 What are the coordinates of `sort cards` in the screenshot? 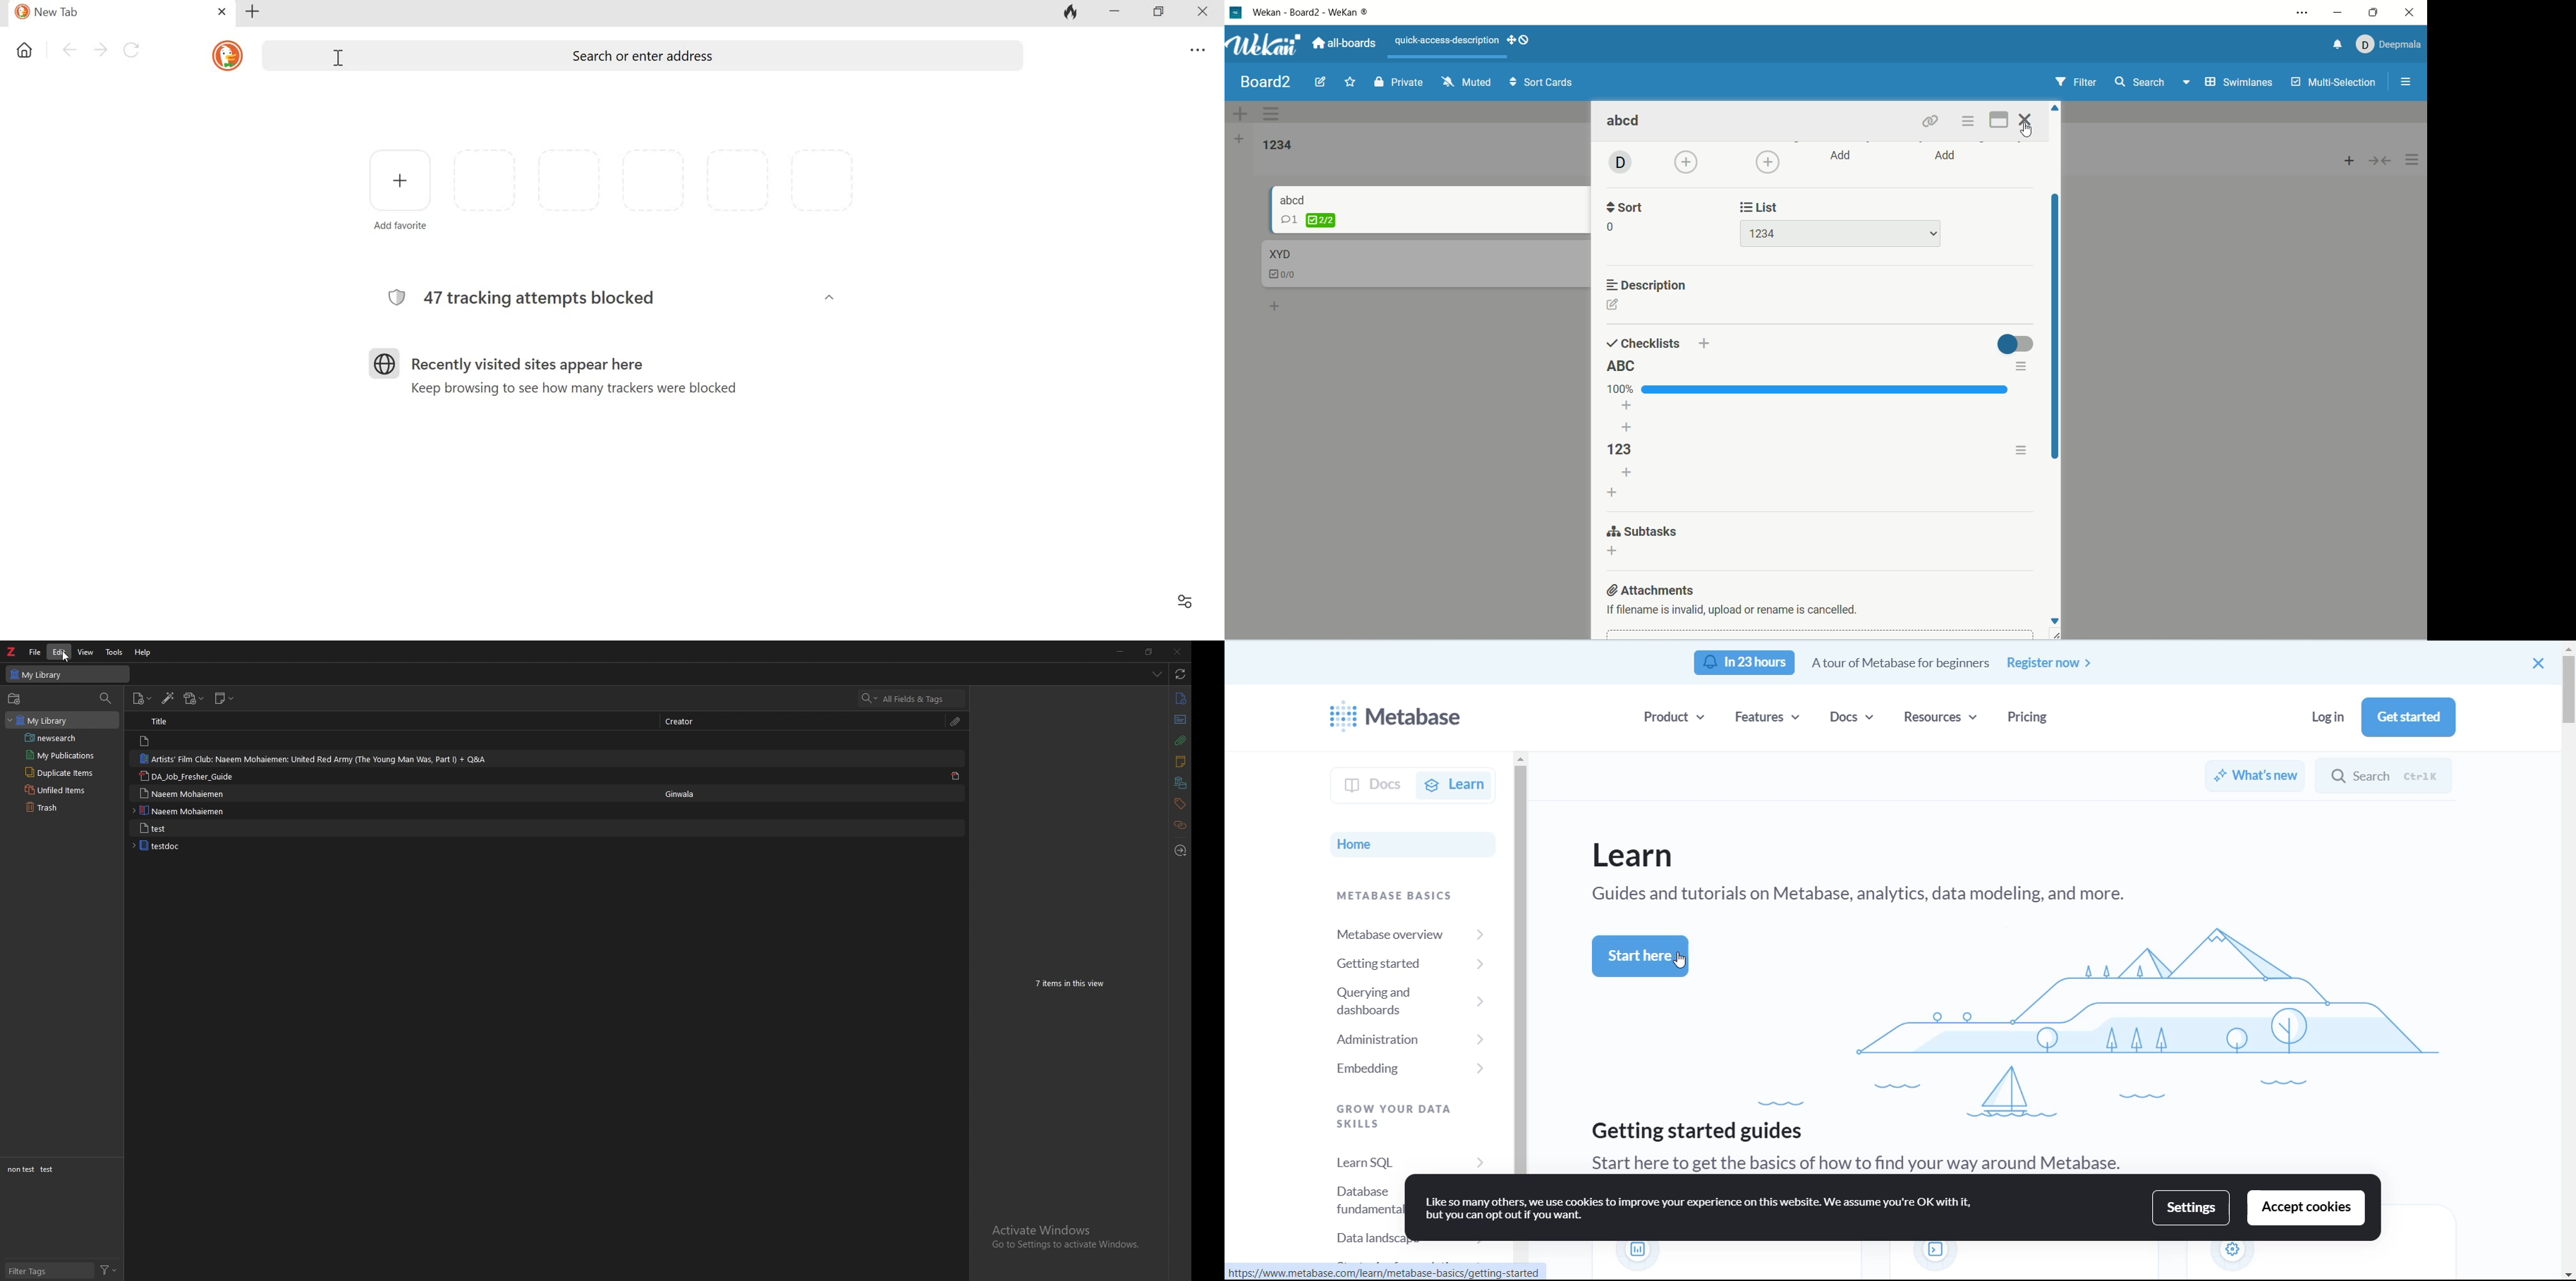 It's located at (1543, 83).